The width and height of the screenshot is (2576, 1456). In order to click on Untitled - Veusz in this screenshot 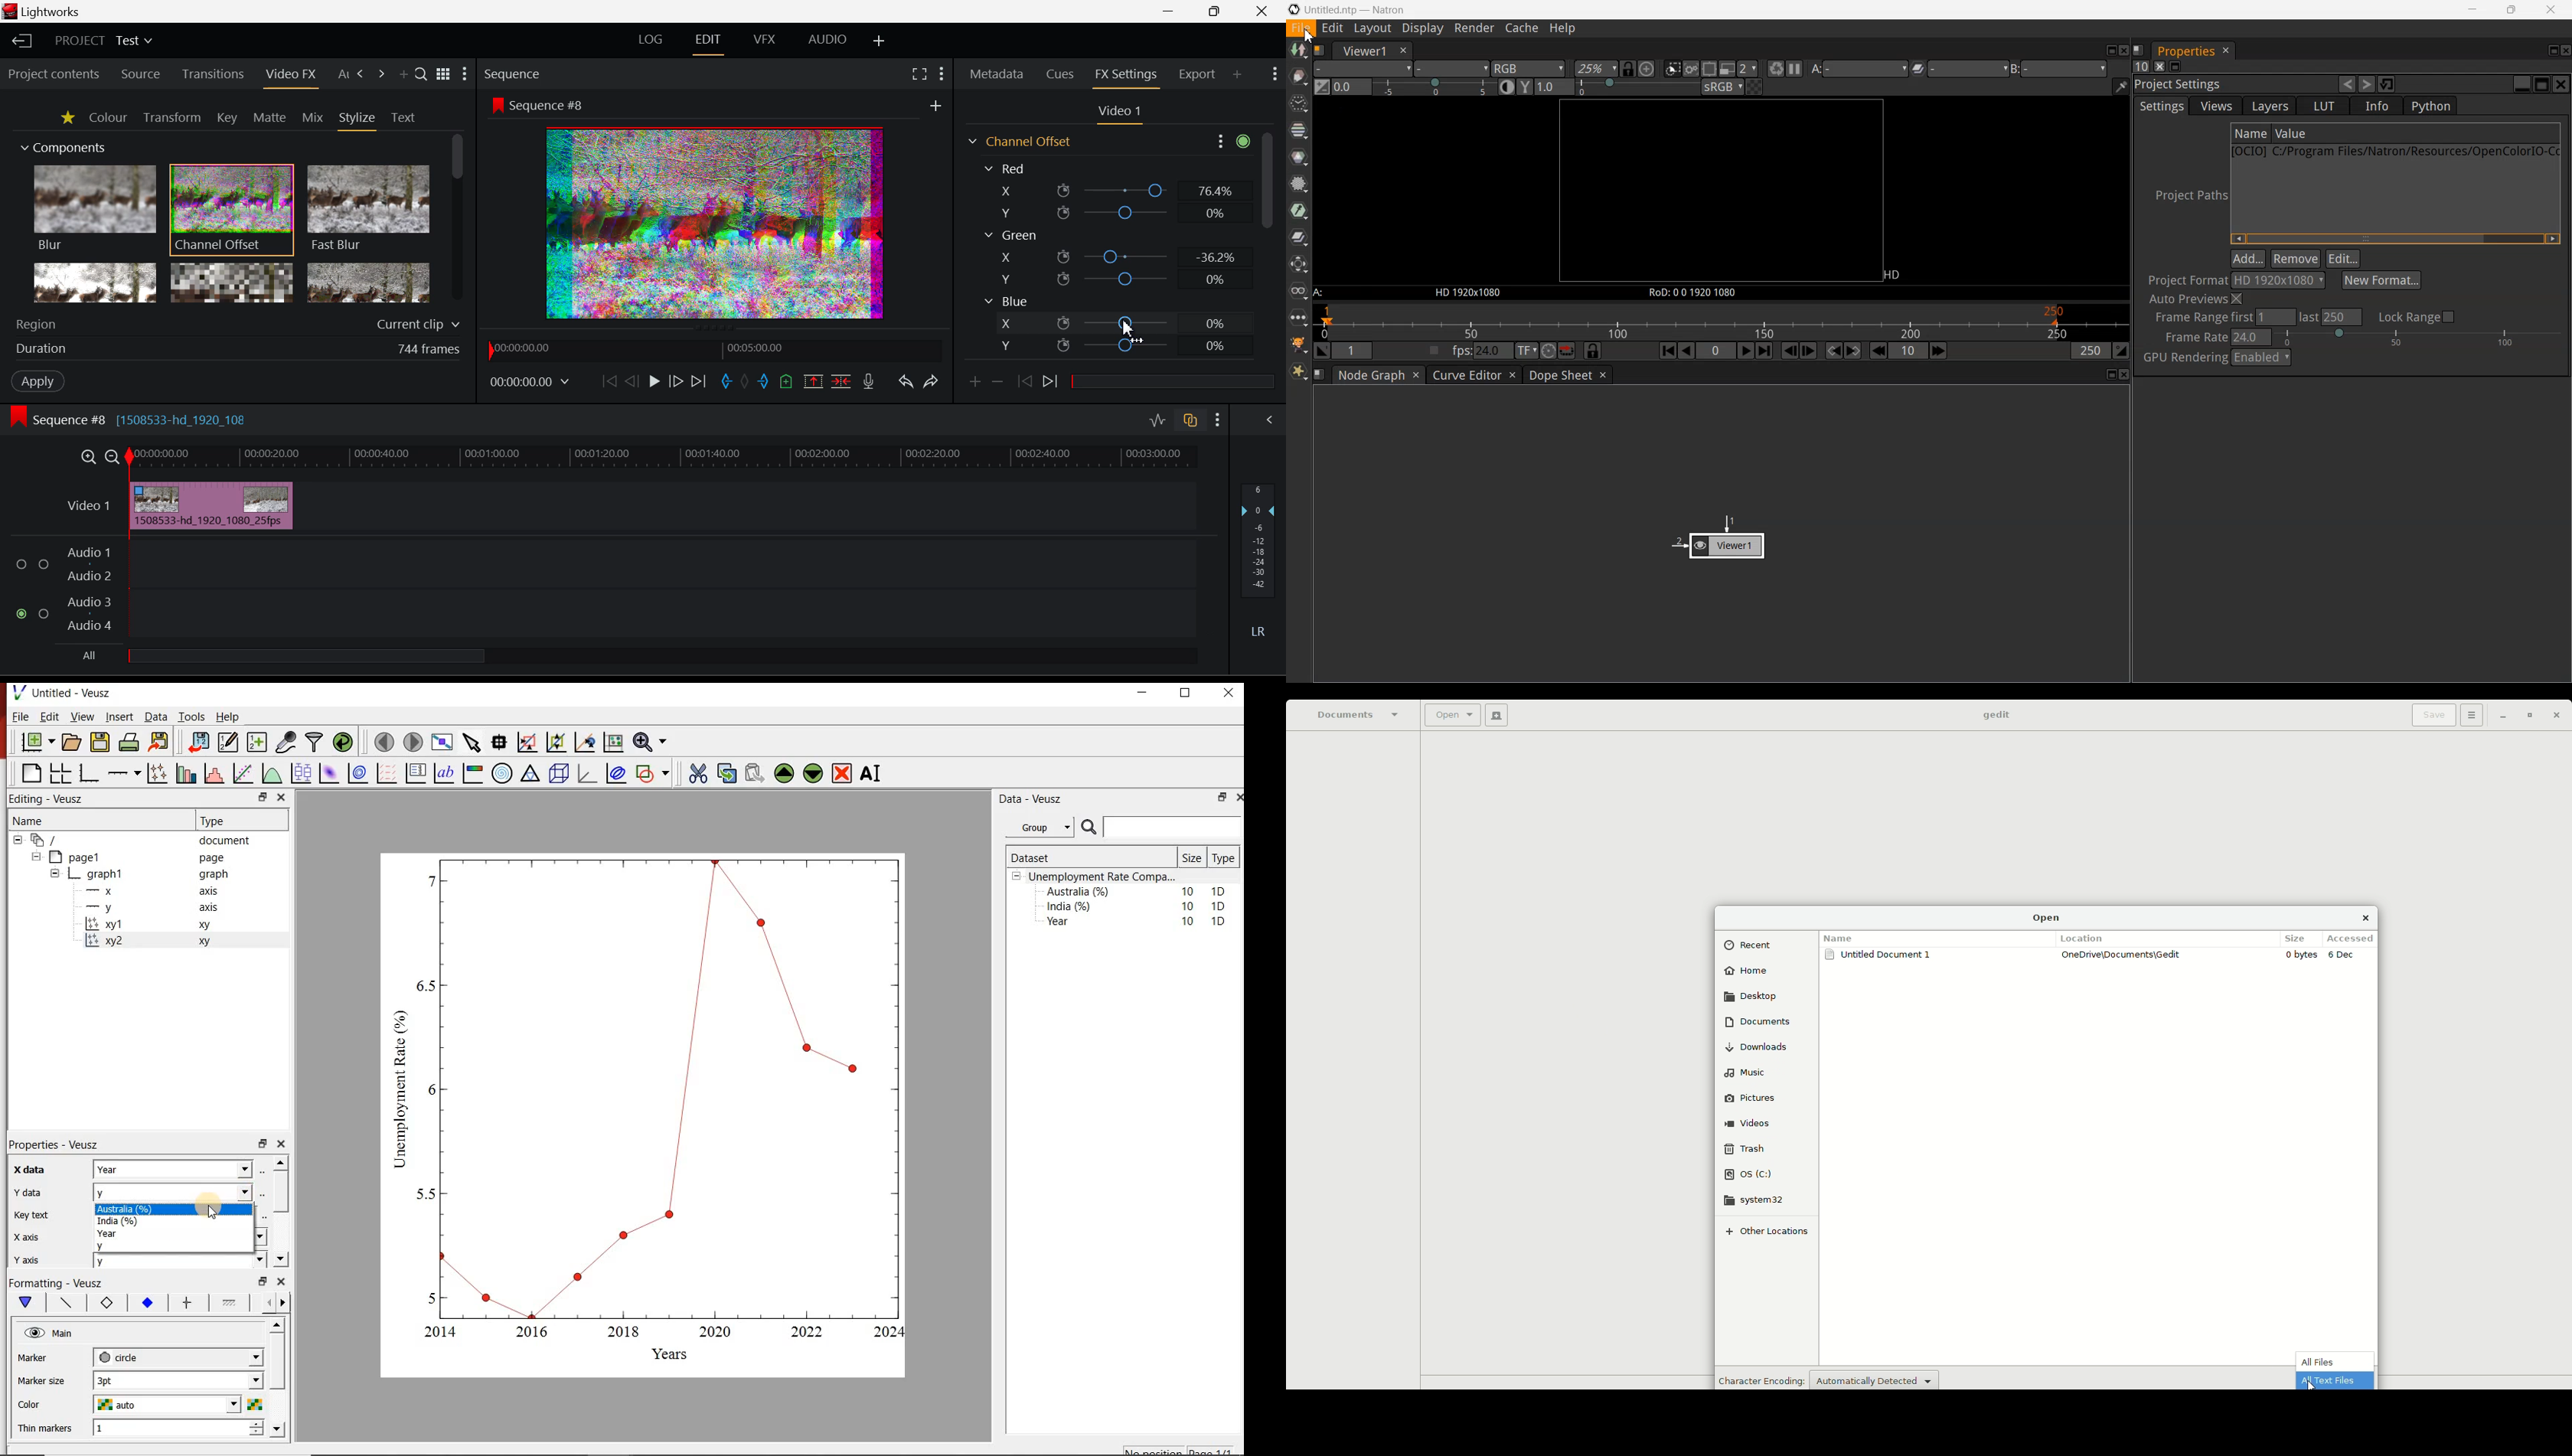, I will do `click(61, 692)`.